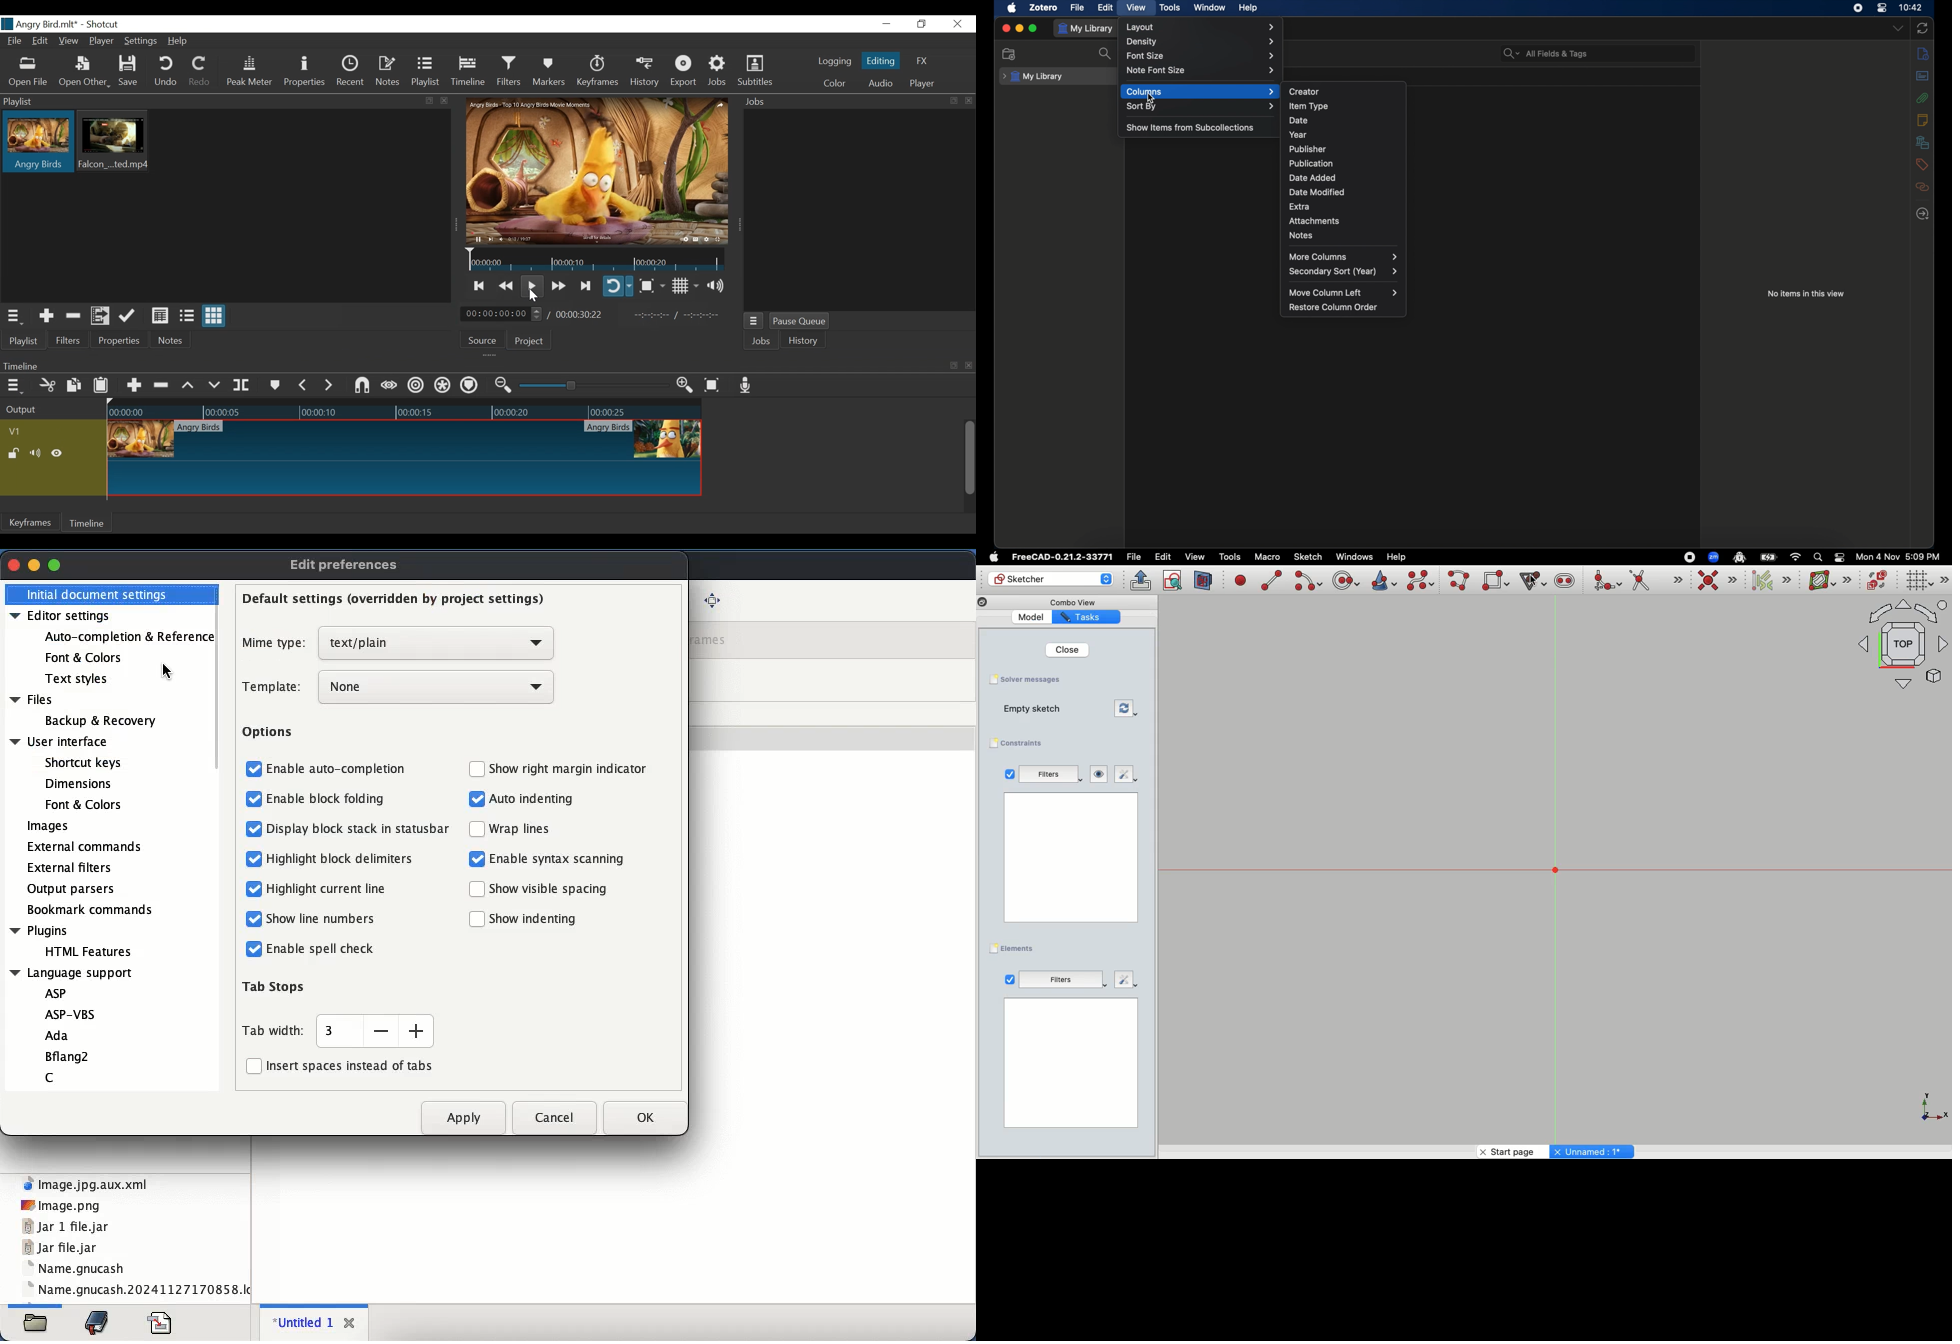  Describe the element at coordinates (37, 1325) in the screenshot. I see `file` at that location.